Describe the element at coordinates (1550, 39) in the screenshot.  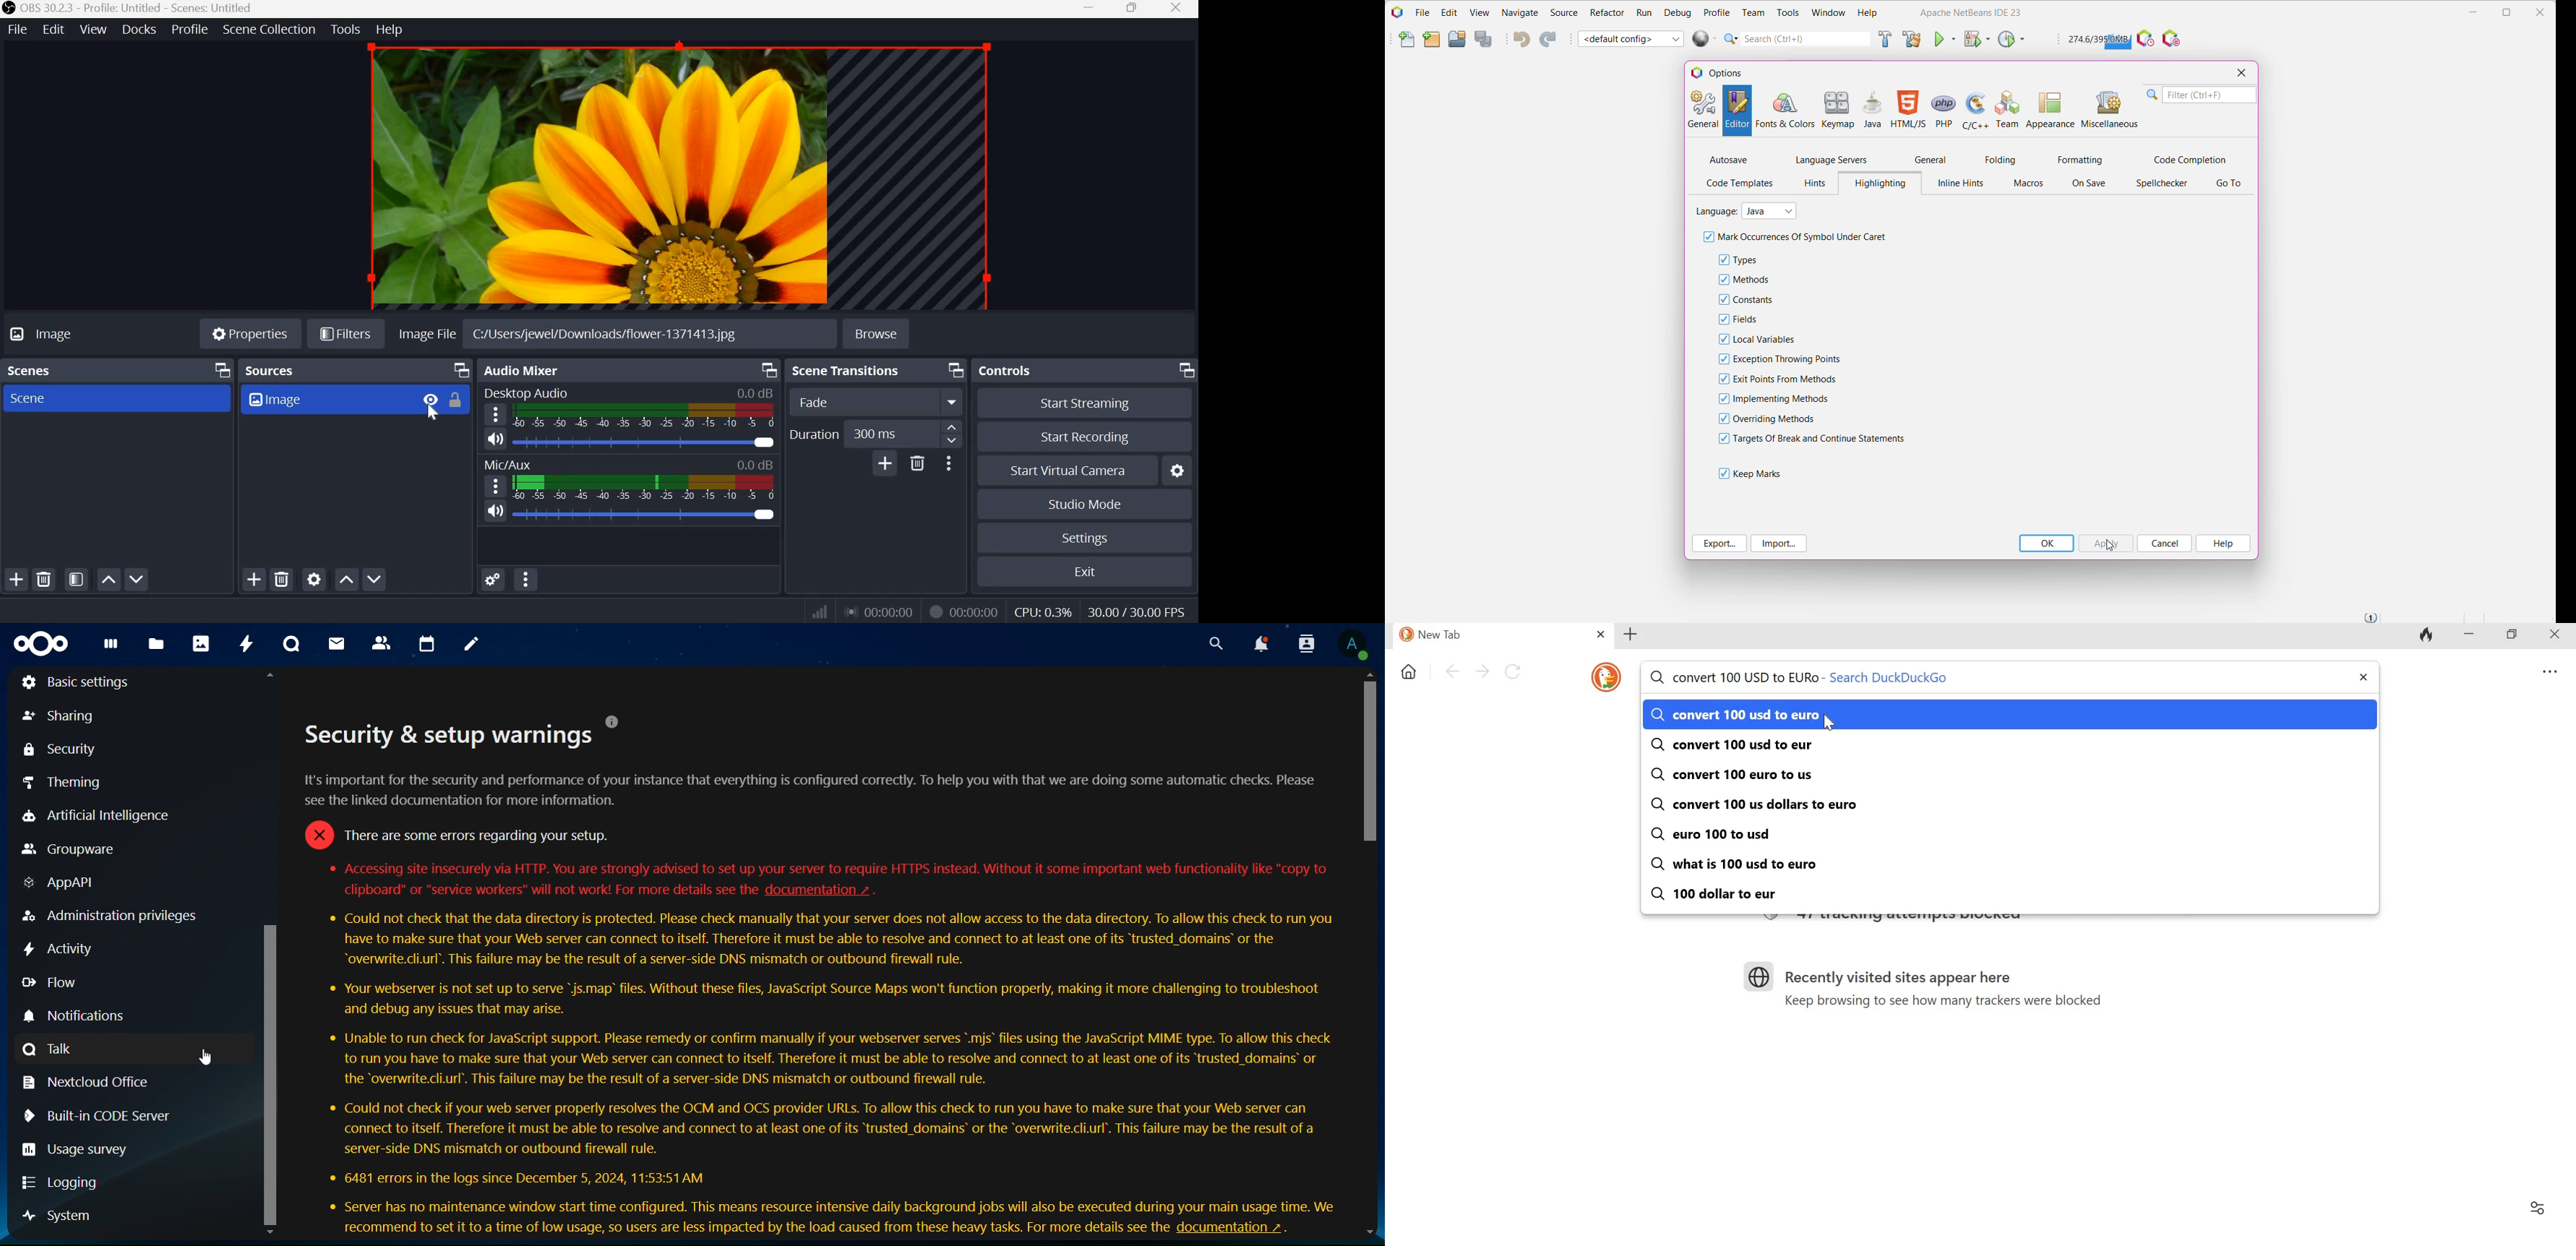
I see `Redo` at that location.